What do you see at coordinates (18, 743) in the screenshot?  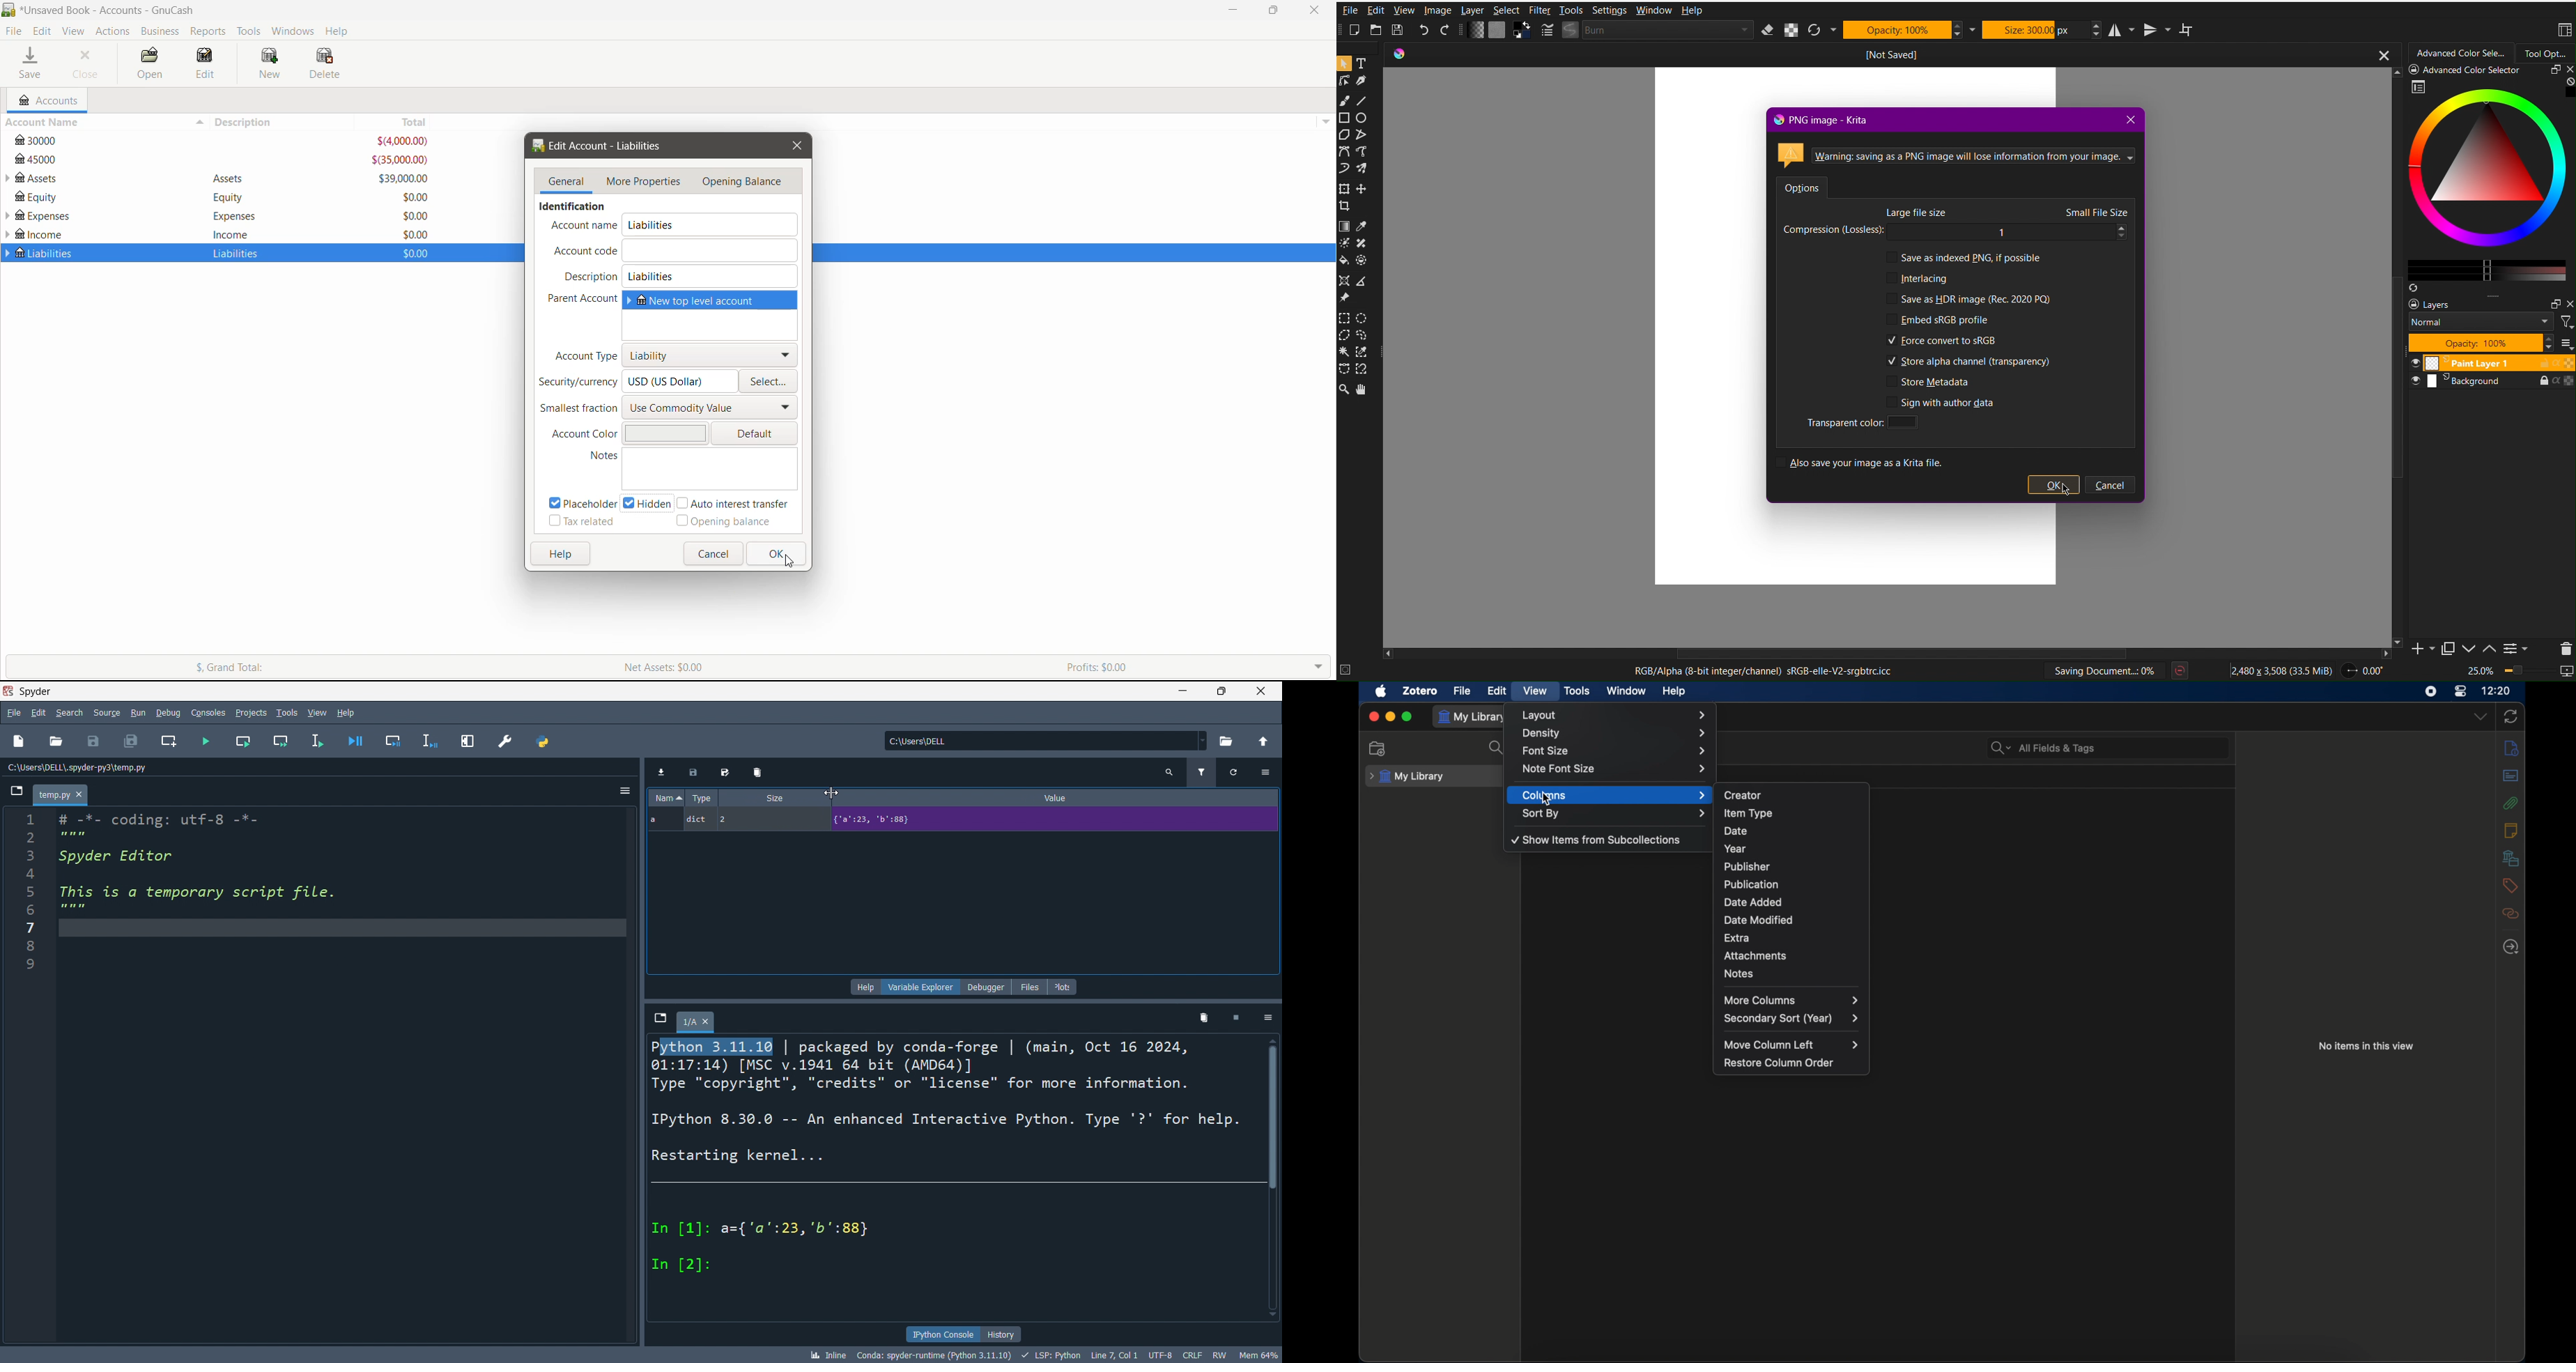 I see `new file` at bounding box center [18, 743].